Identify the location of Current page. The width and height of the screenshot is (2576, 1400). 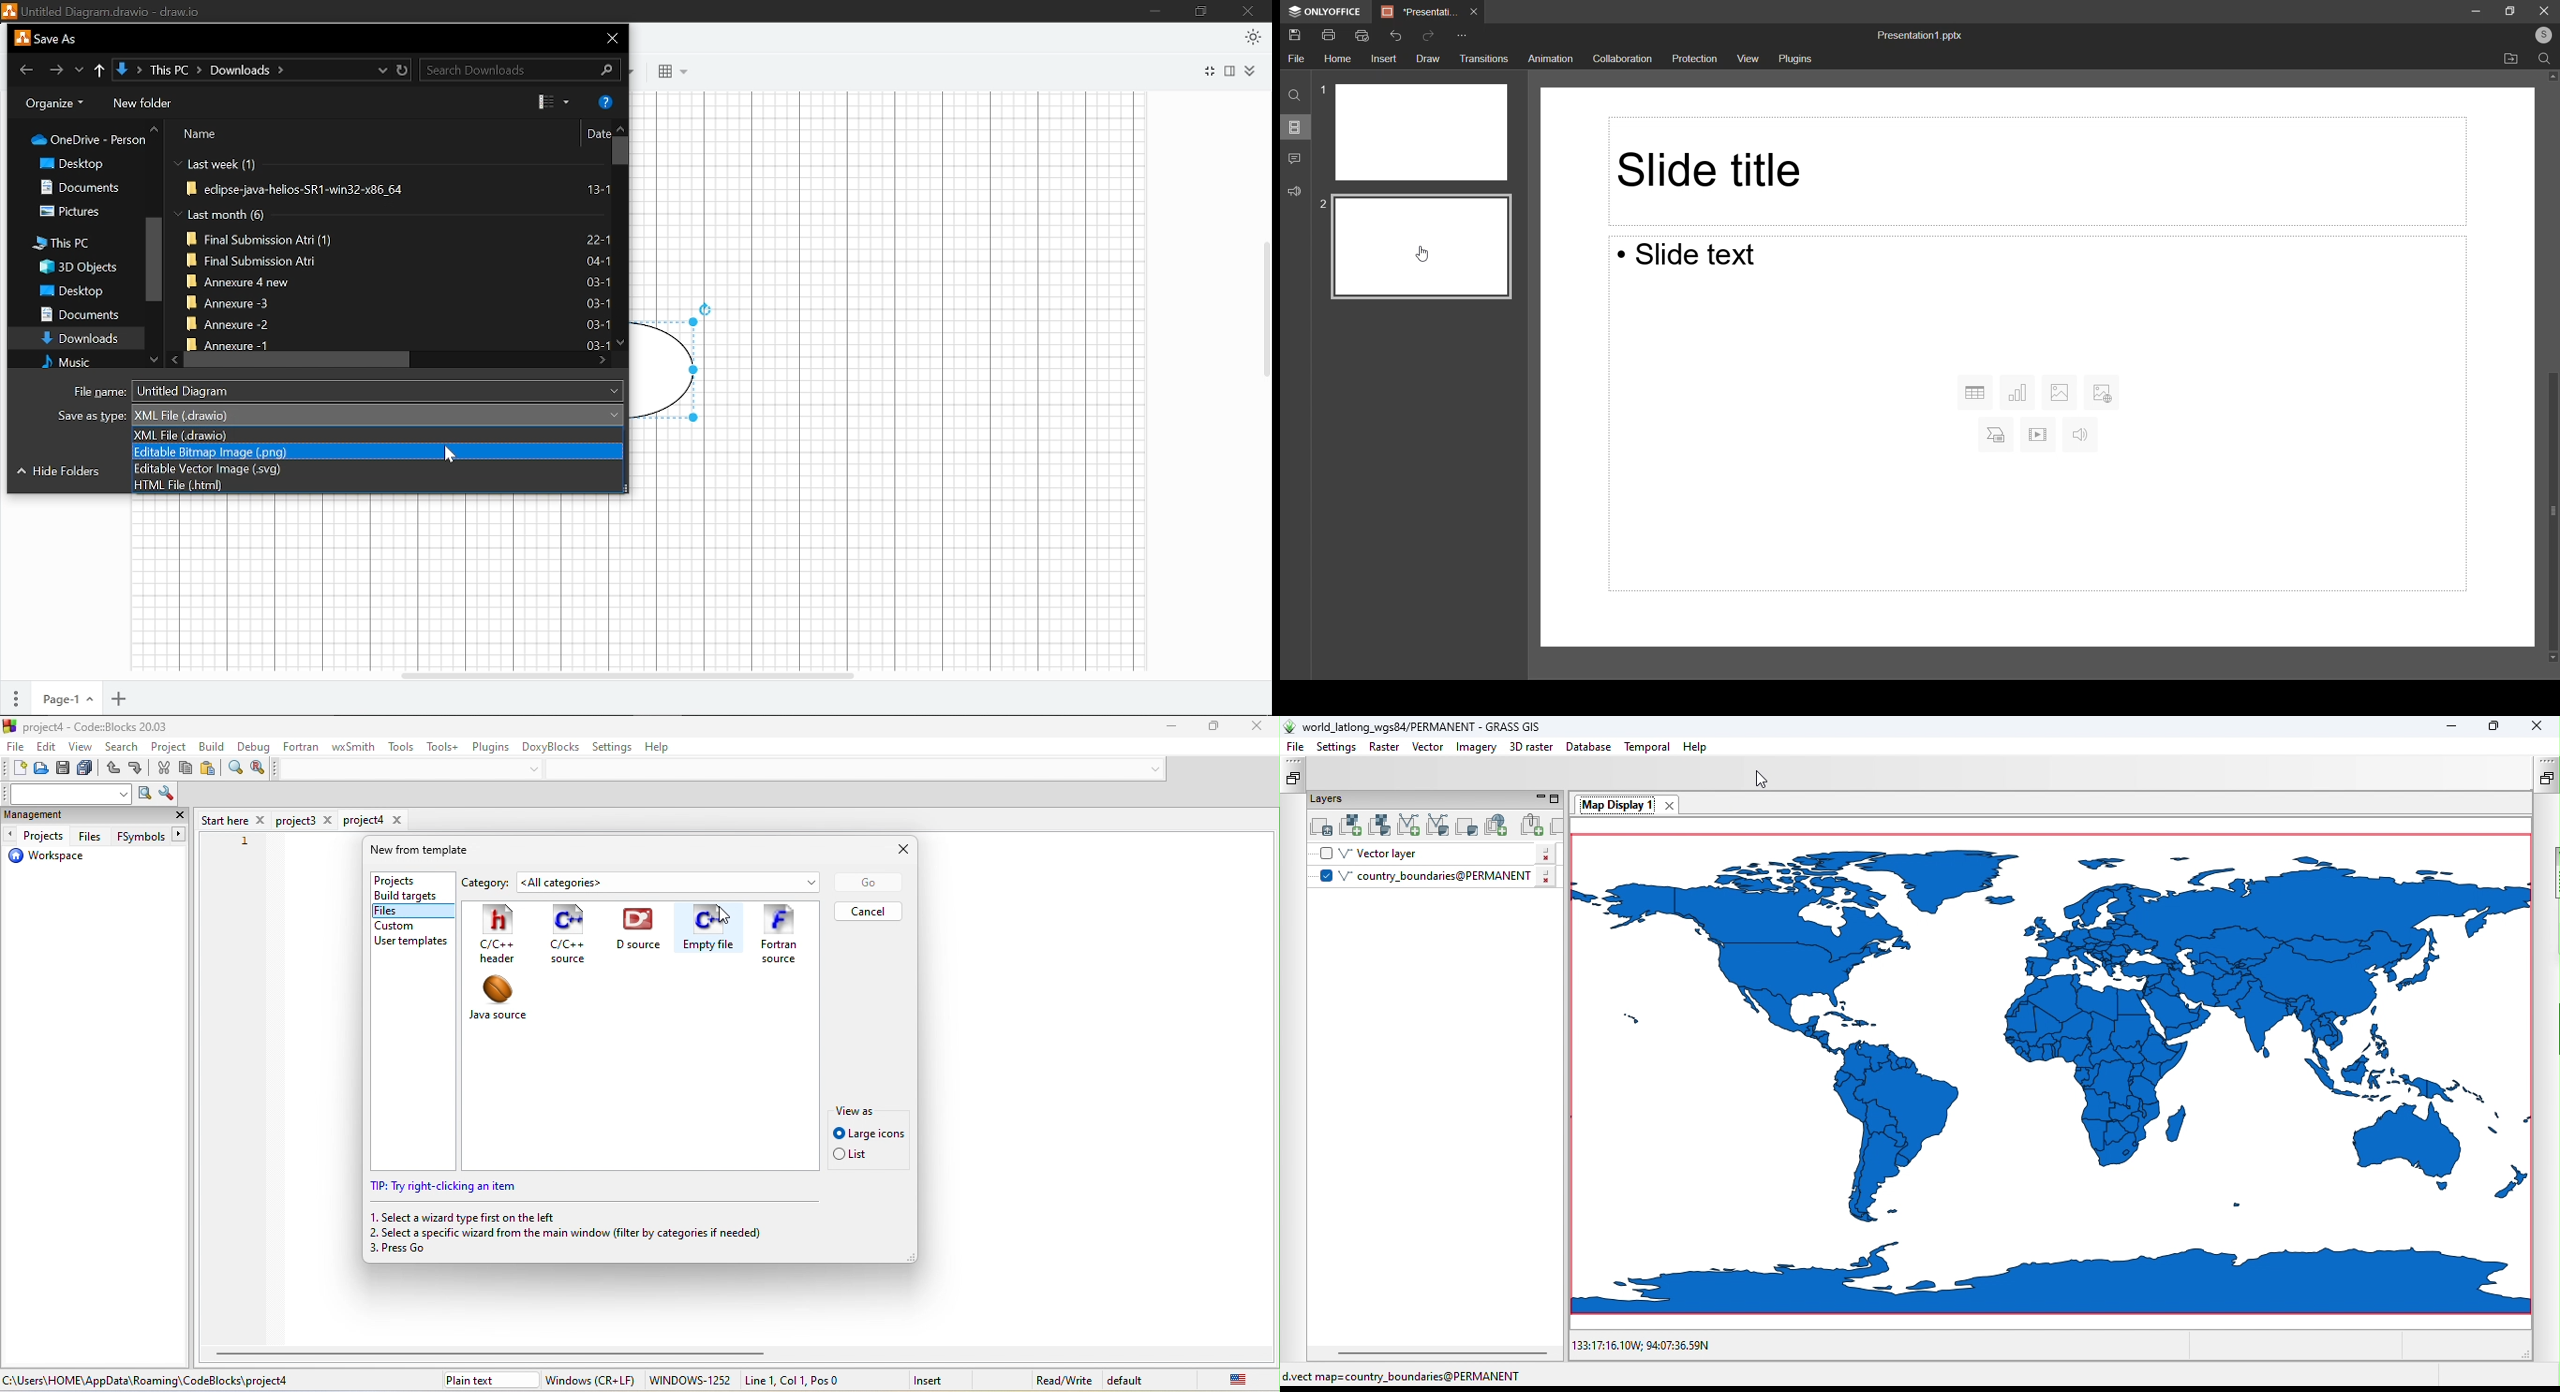
(67, 696).